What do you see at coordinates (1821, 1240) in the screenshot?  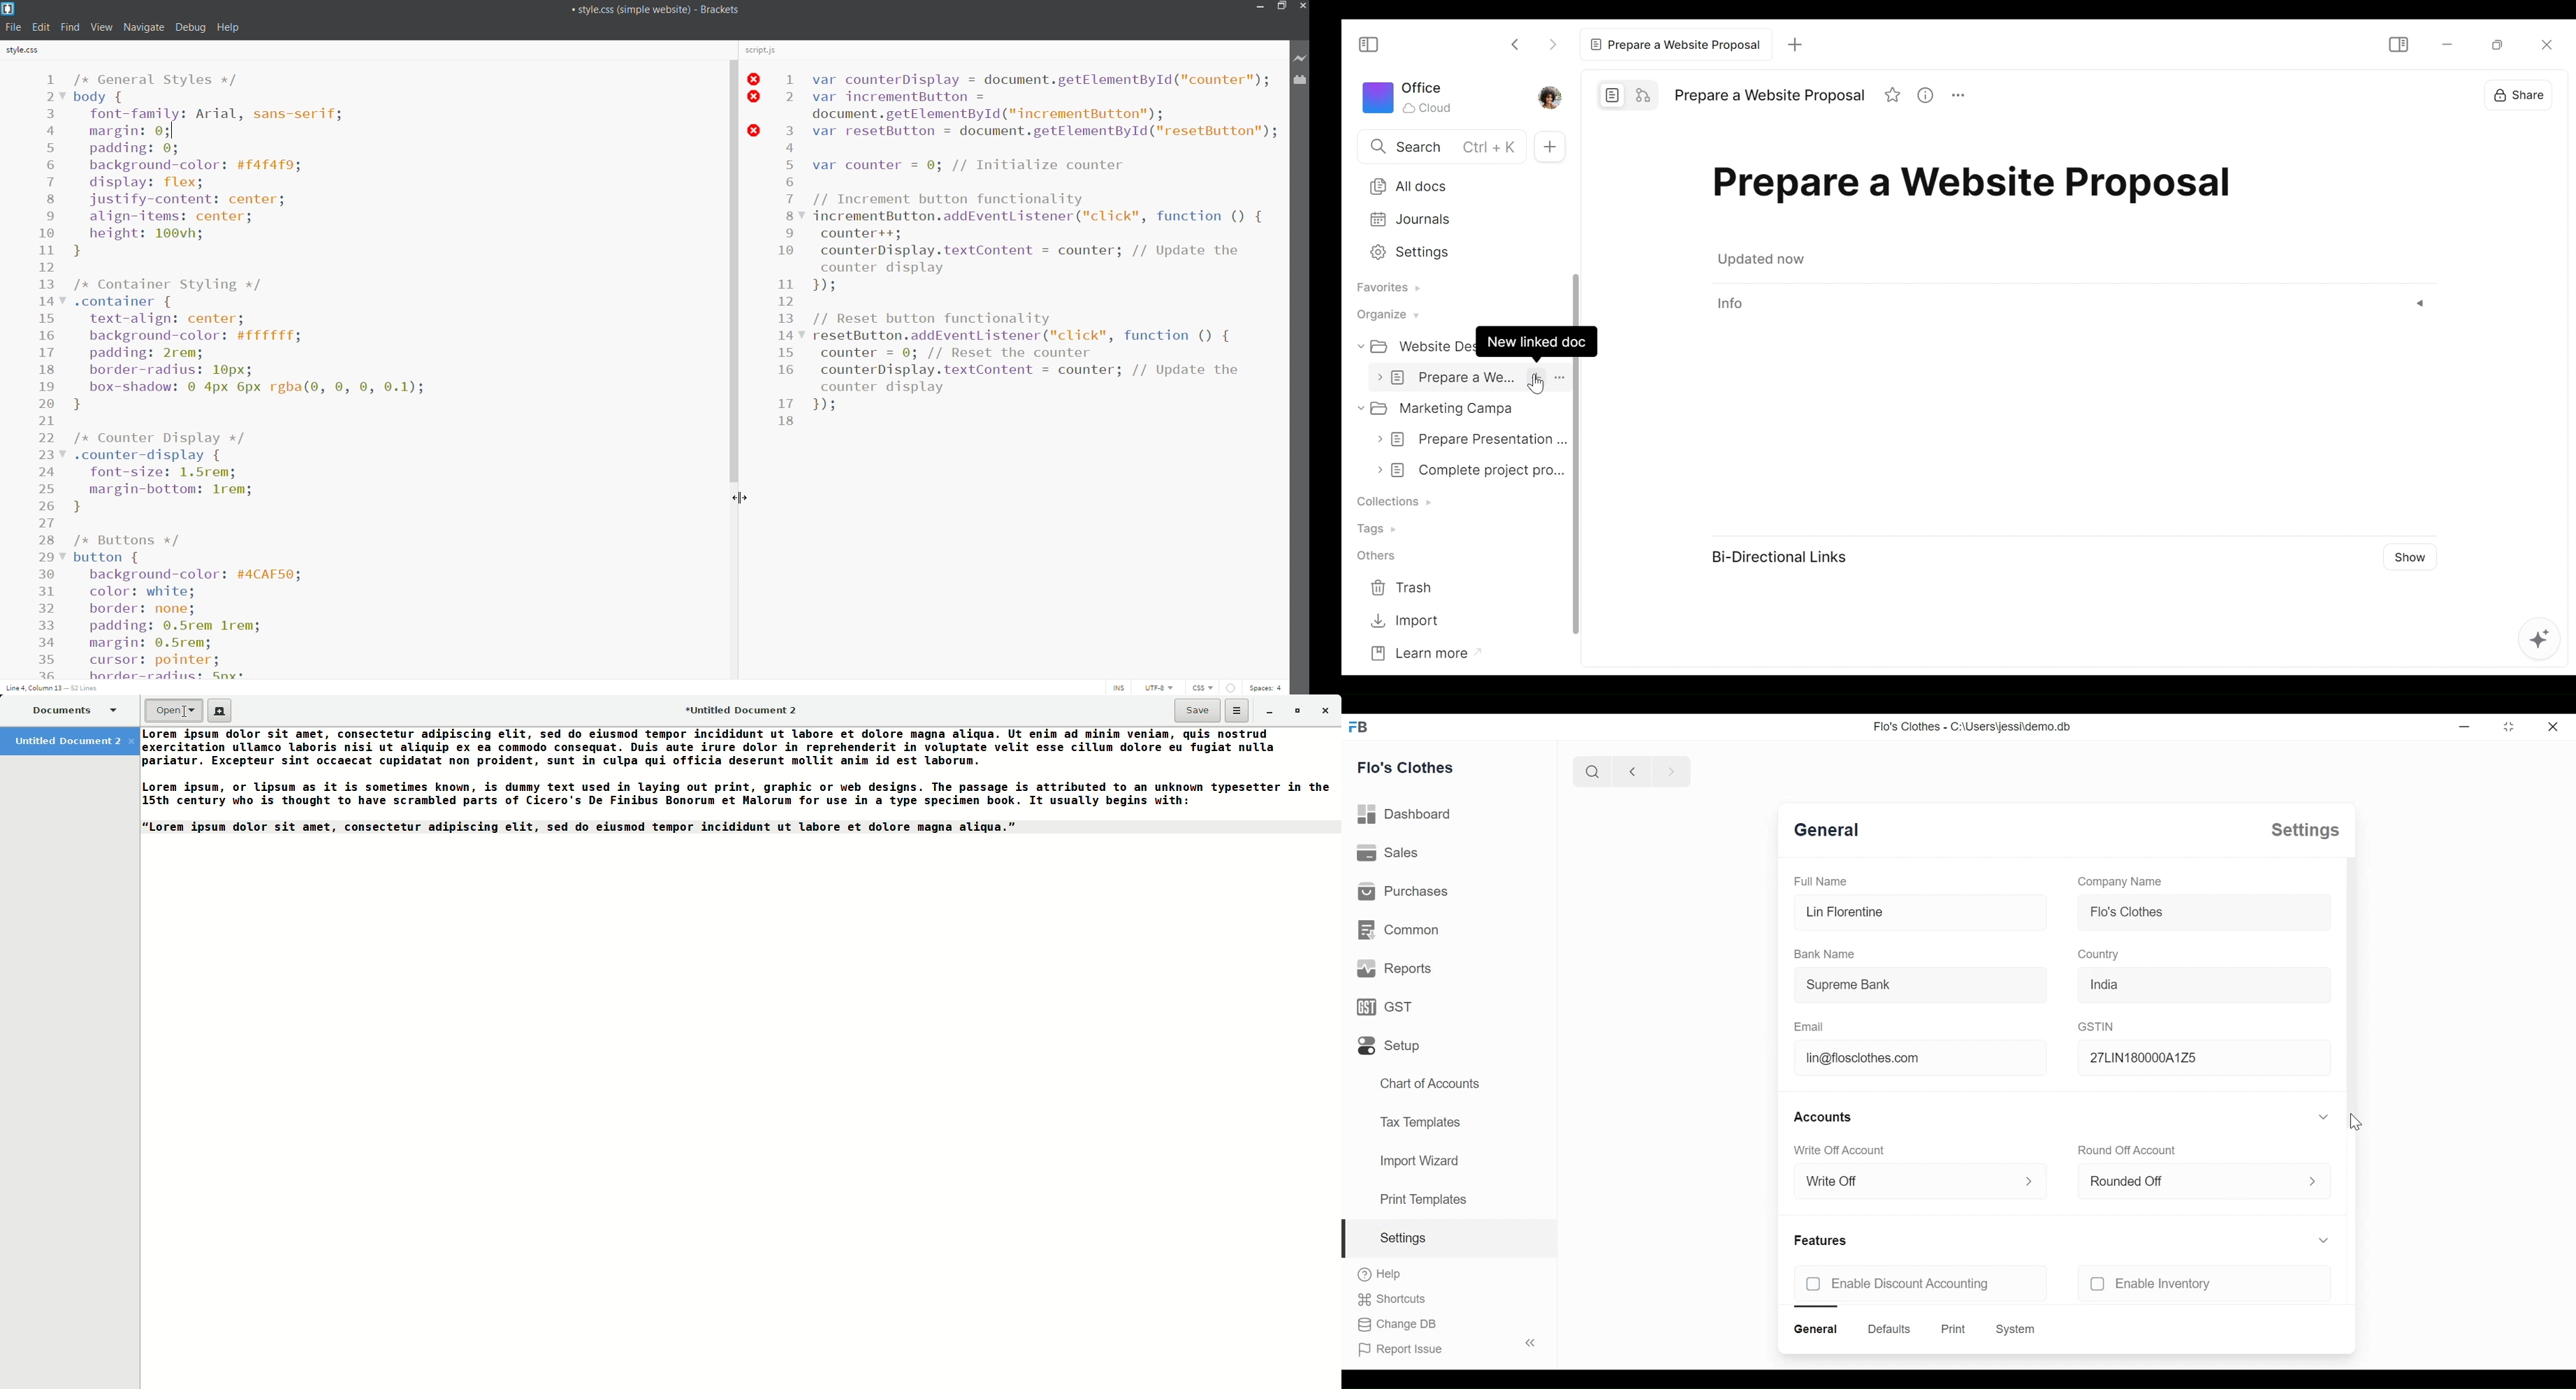 I see `Features` at bounding box center [1821, 1240].